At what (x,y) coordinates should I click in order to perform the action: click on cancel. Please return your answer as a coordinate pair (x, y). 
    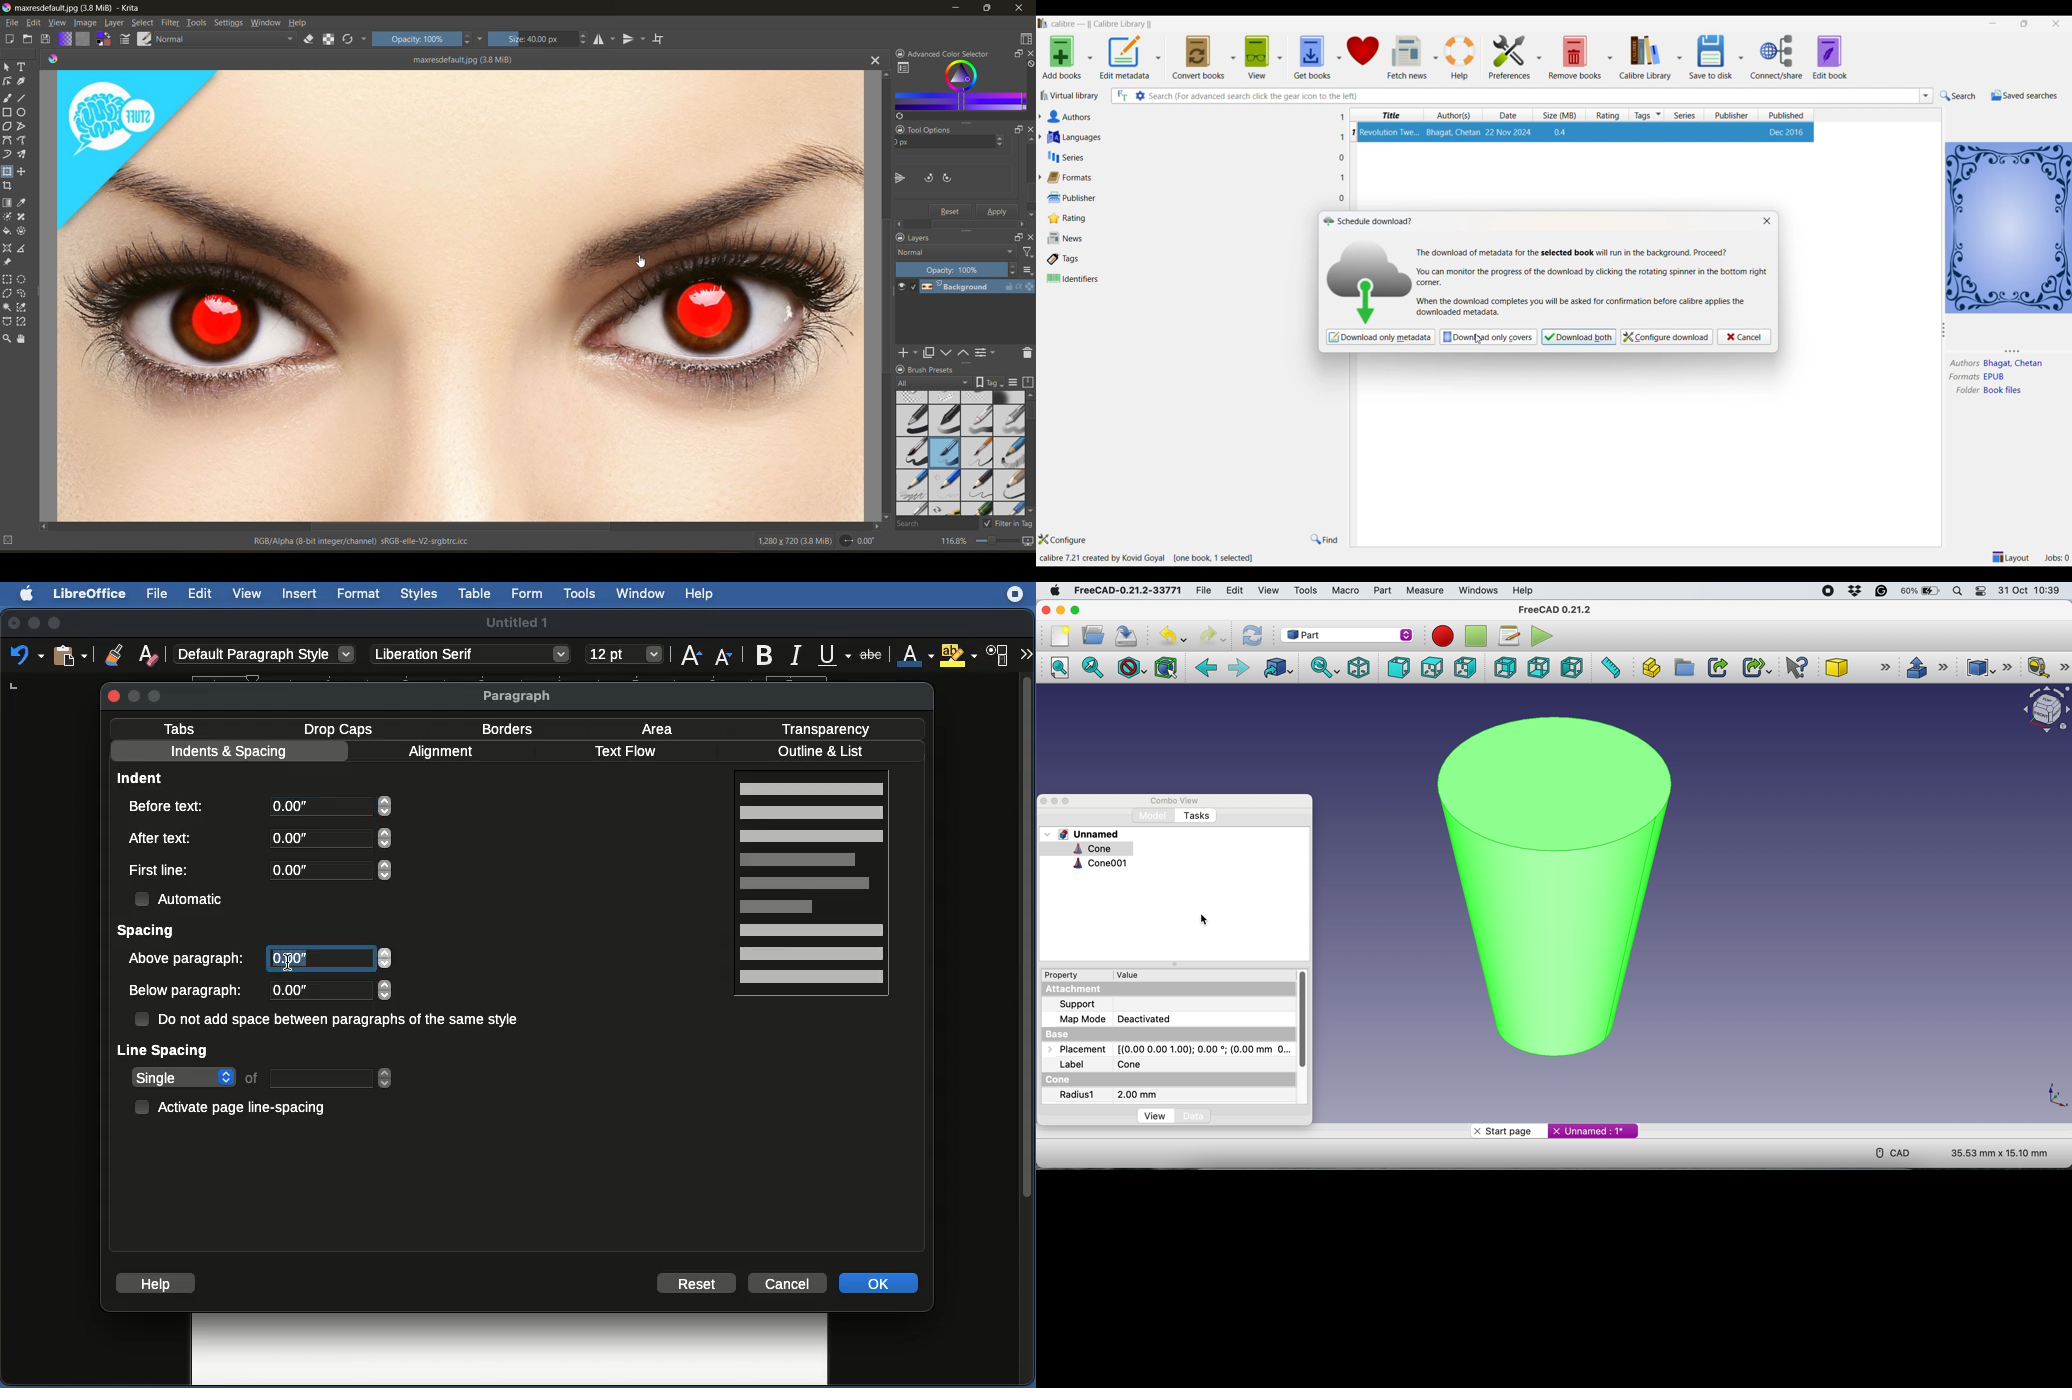
    Looking at the image, I should click on (1743, 337).